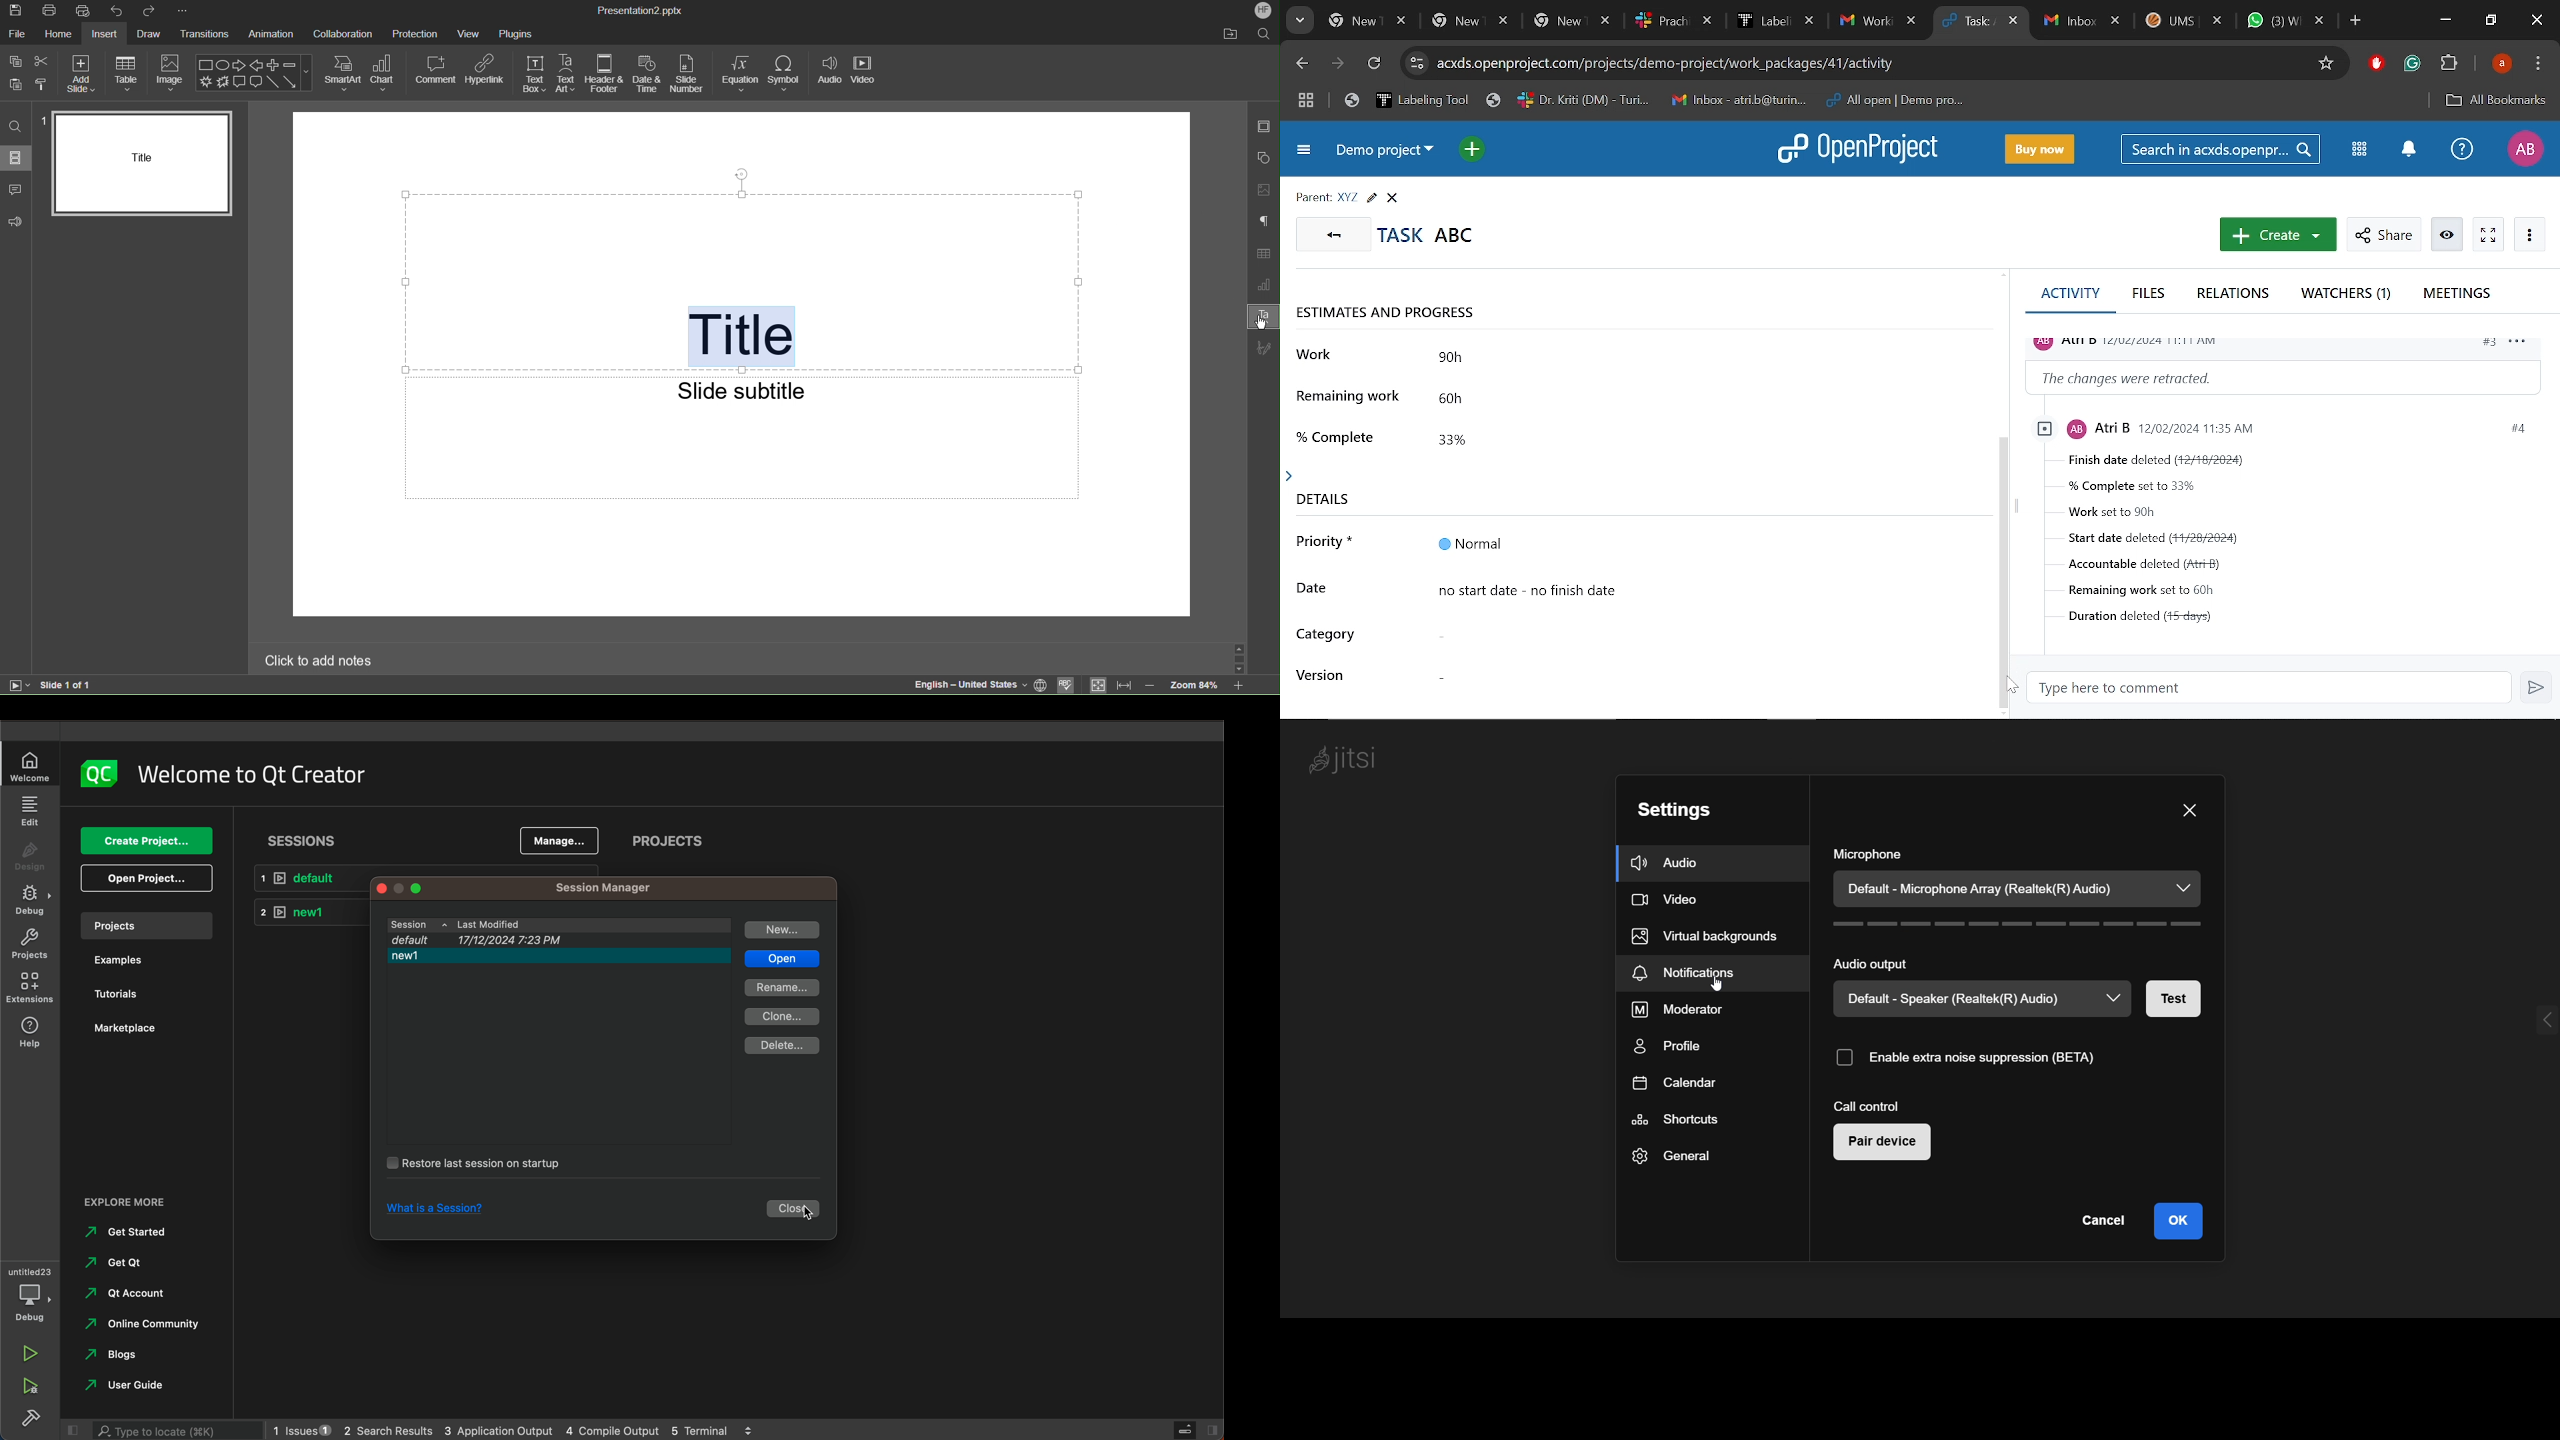  I want to click on version, so click(1323, 675).